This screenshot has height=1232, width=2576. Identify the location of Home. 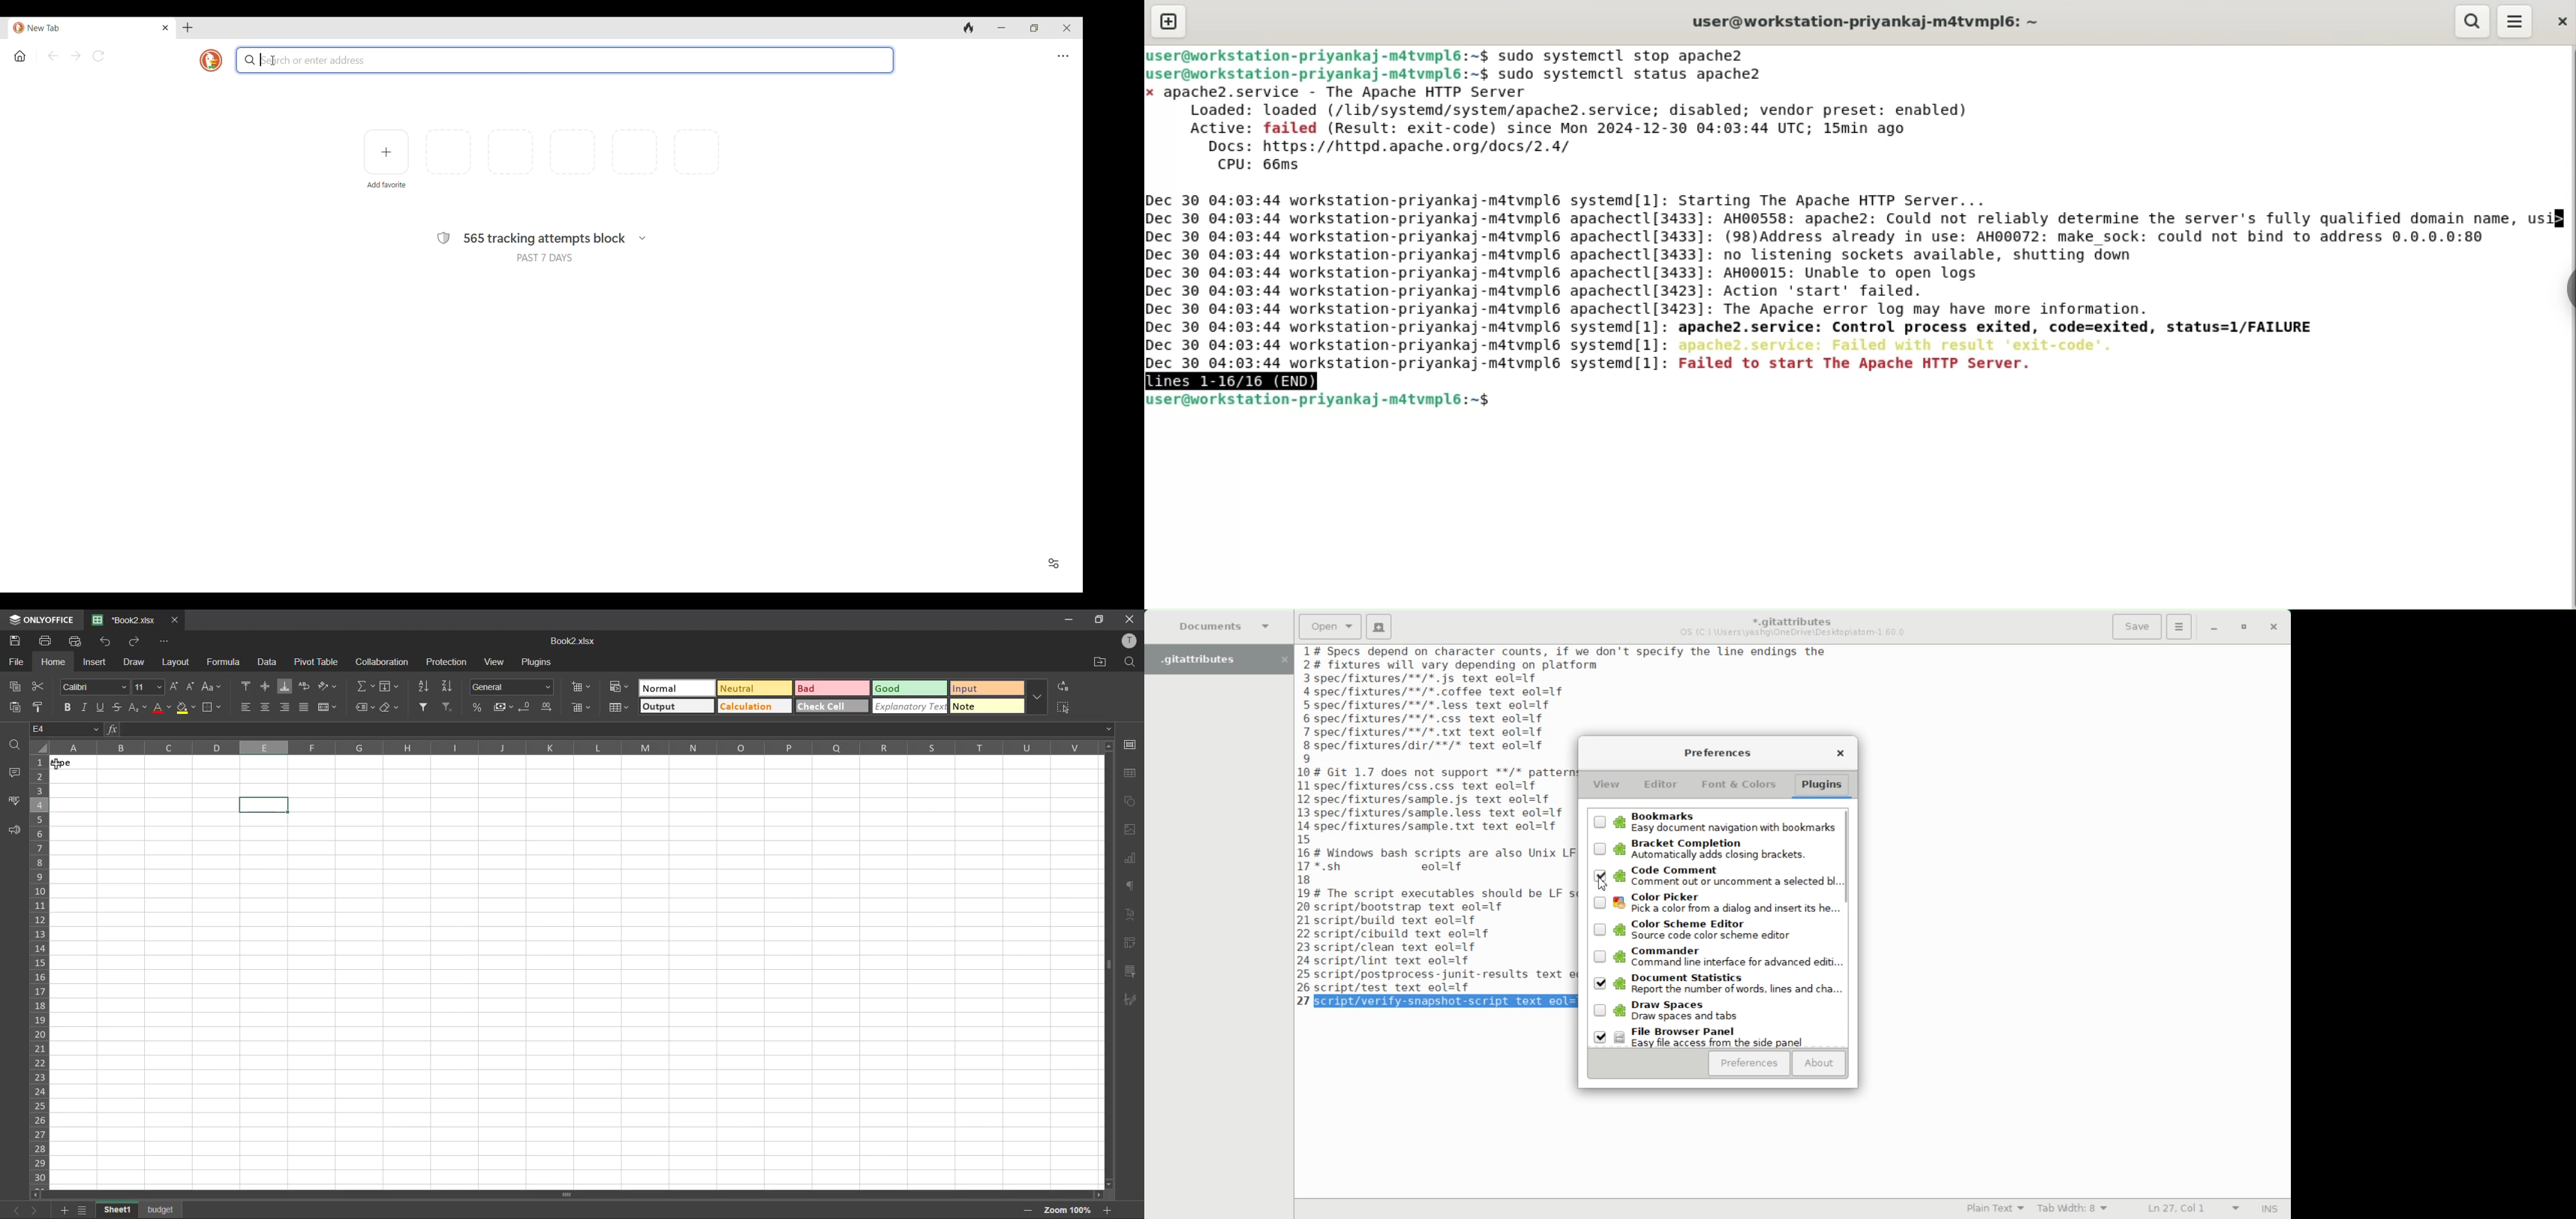
(20, 56).